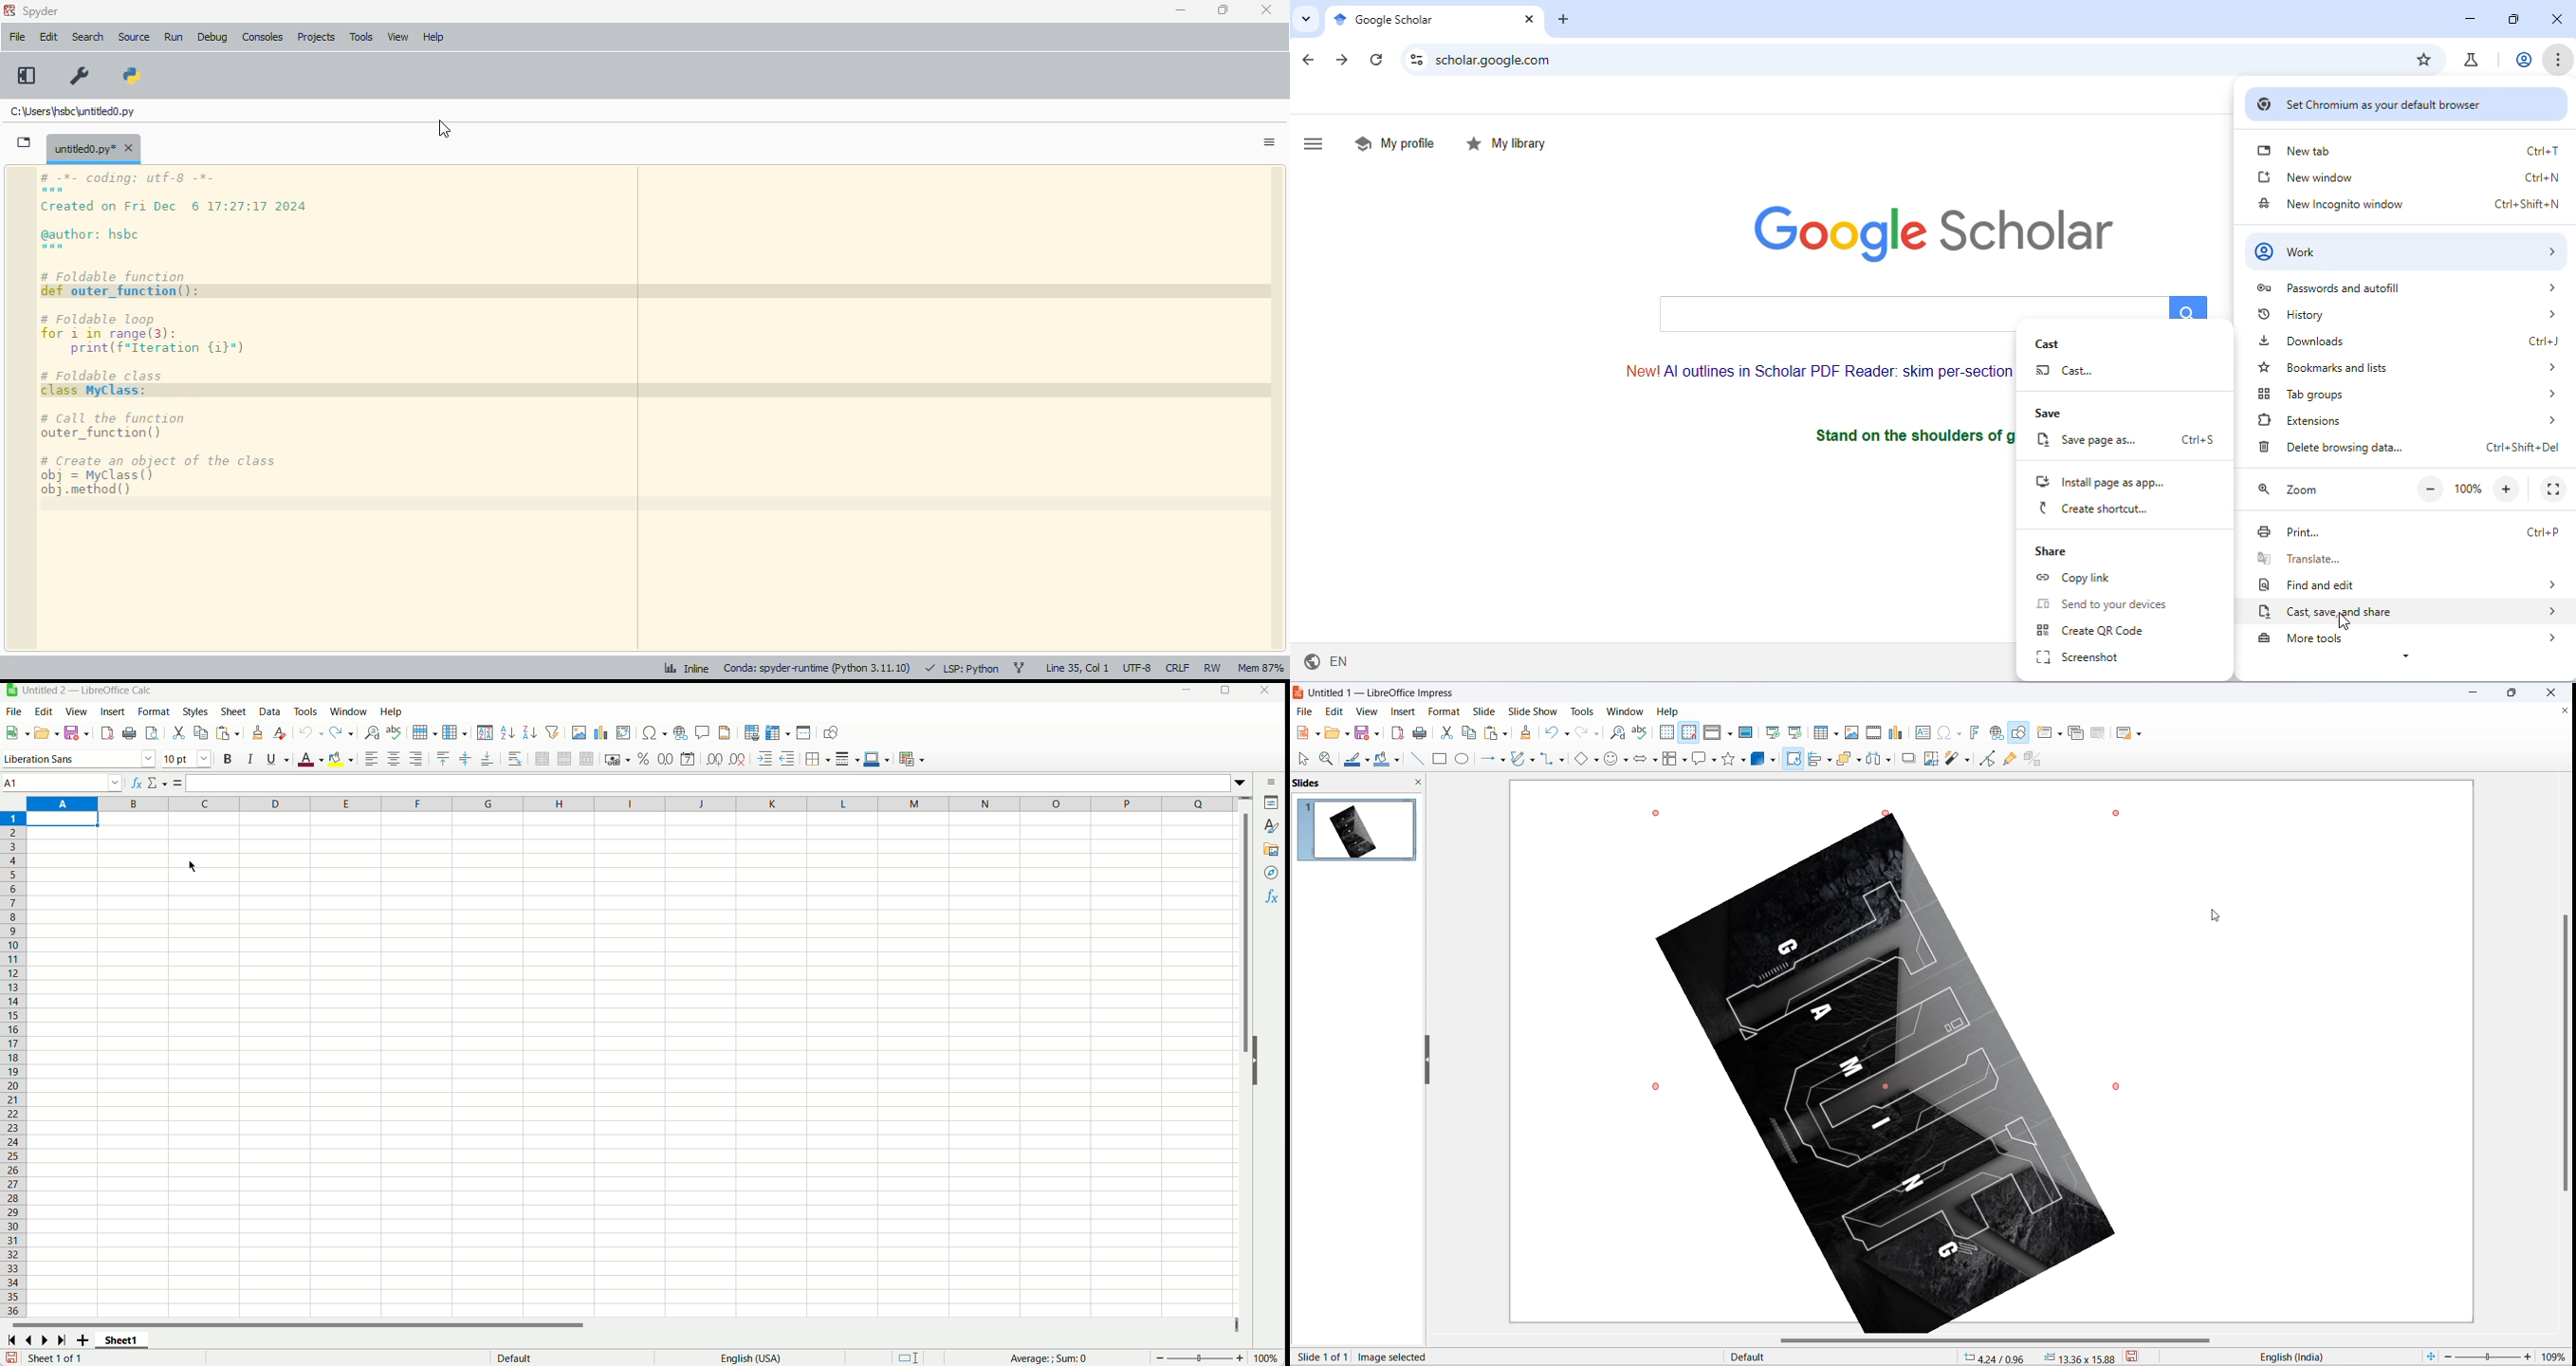 The width and height of the screenshot is (2576, 1372). I want to click on insert fontwork text, so click(1974, 732).